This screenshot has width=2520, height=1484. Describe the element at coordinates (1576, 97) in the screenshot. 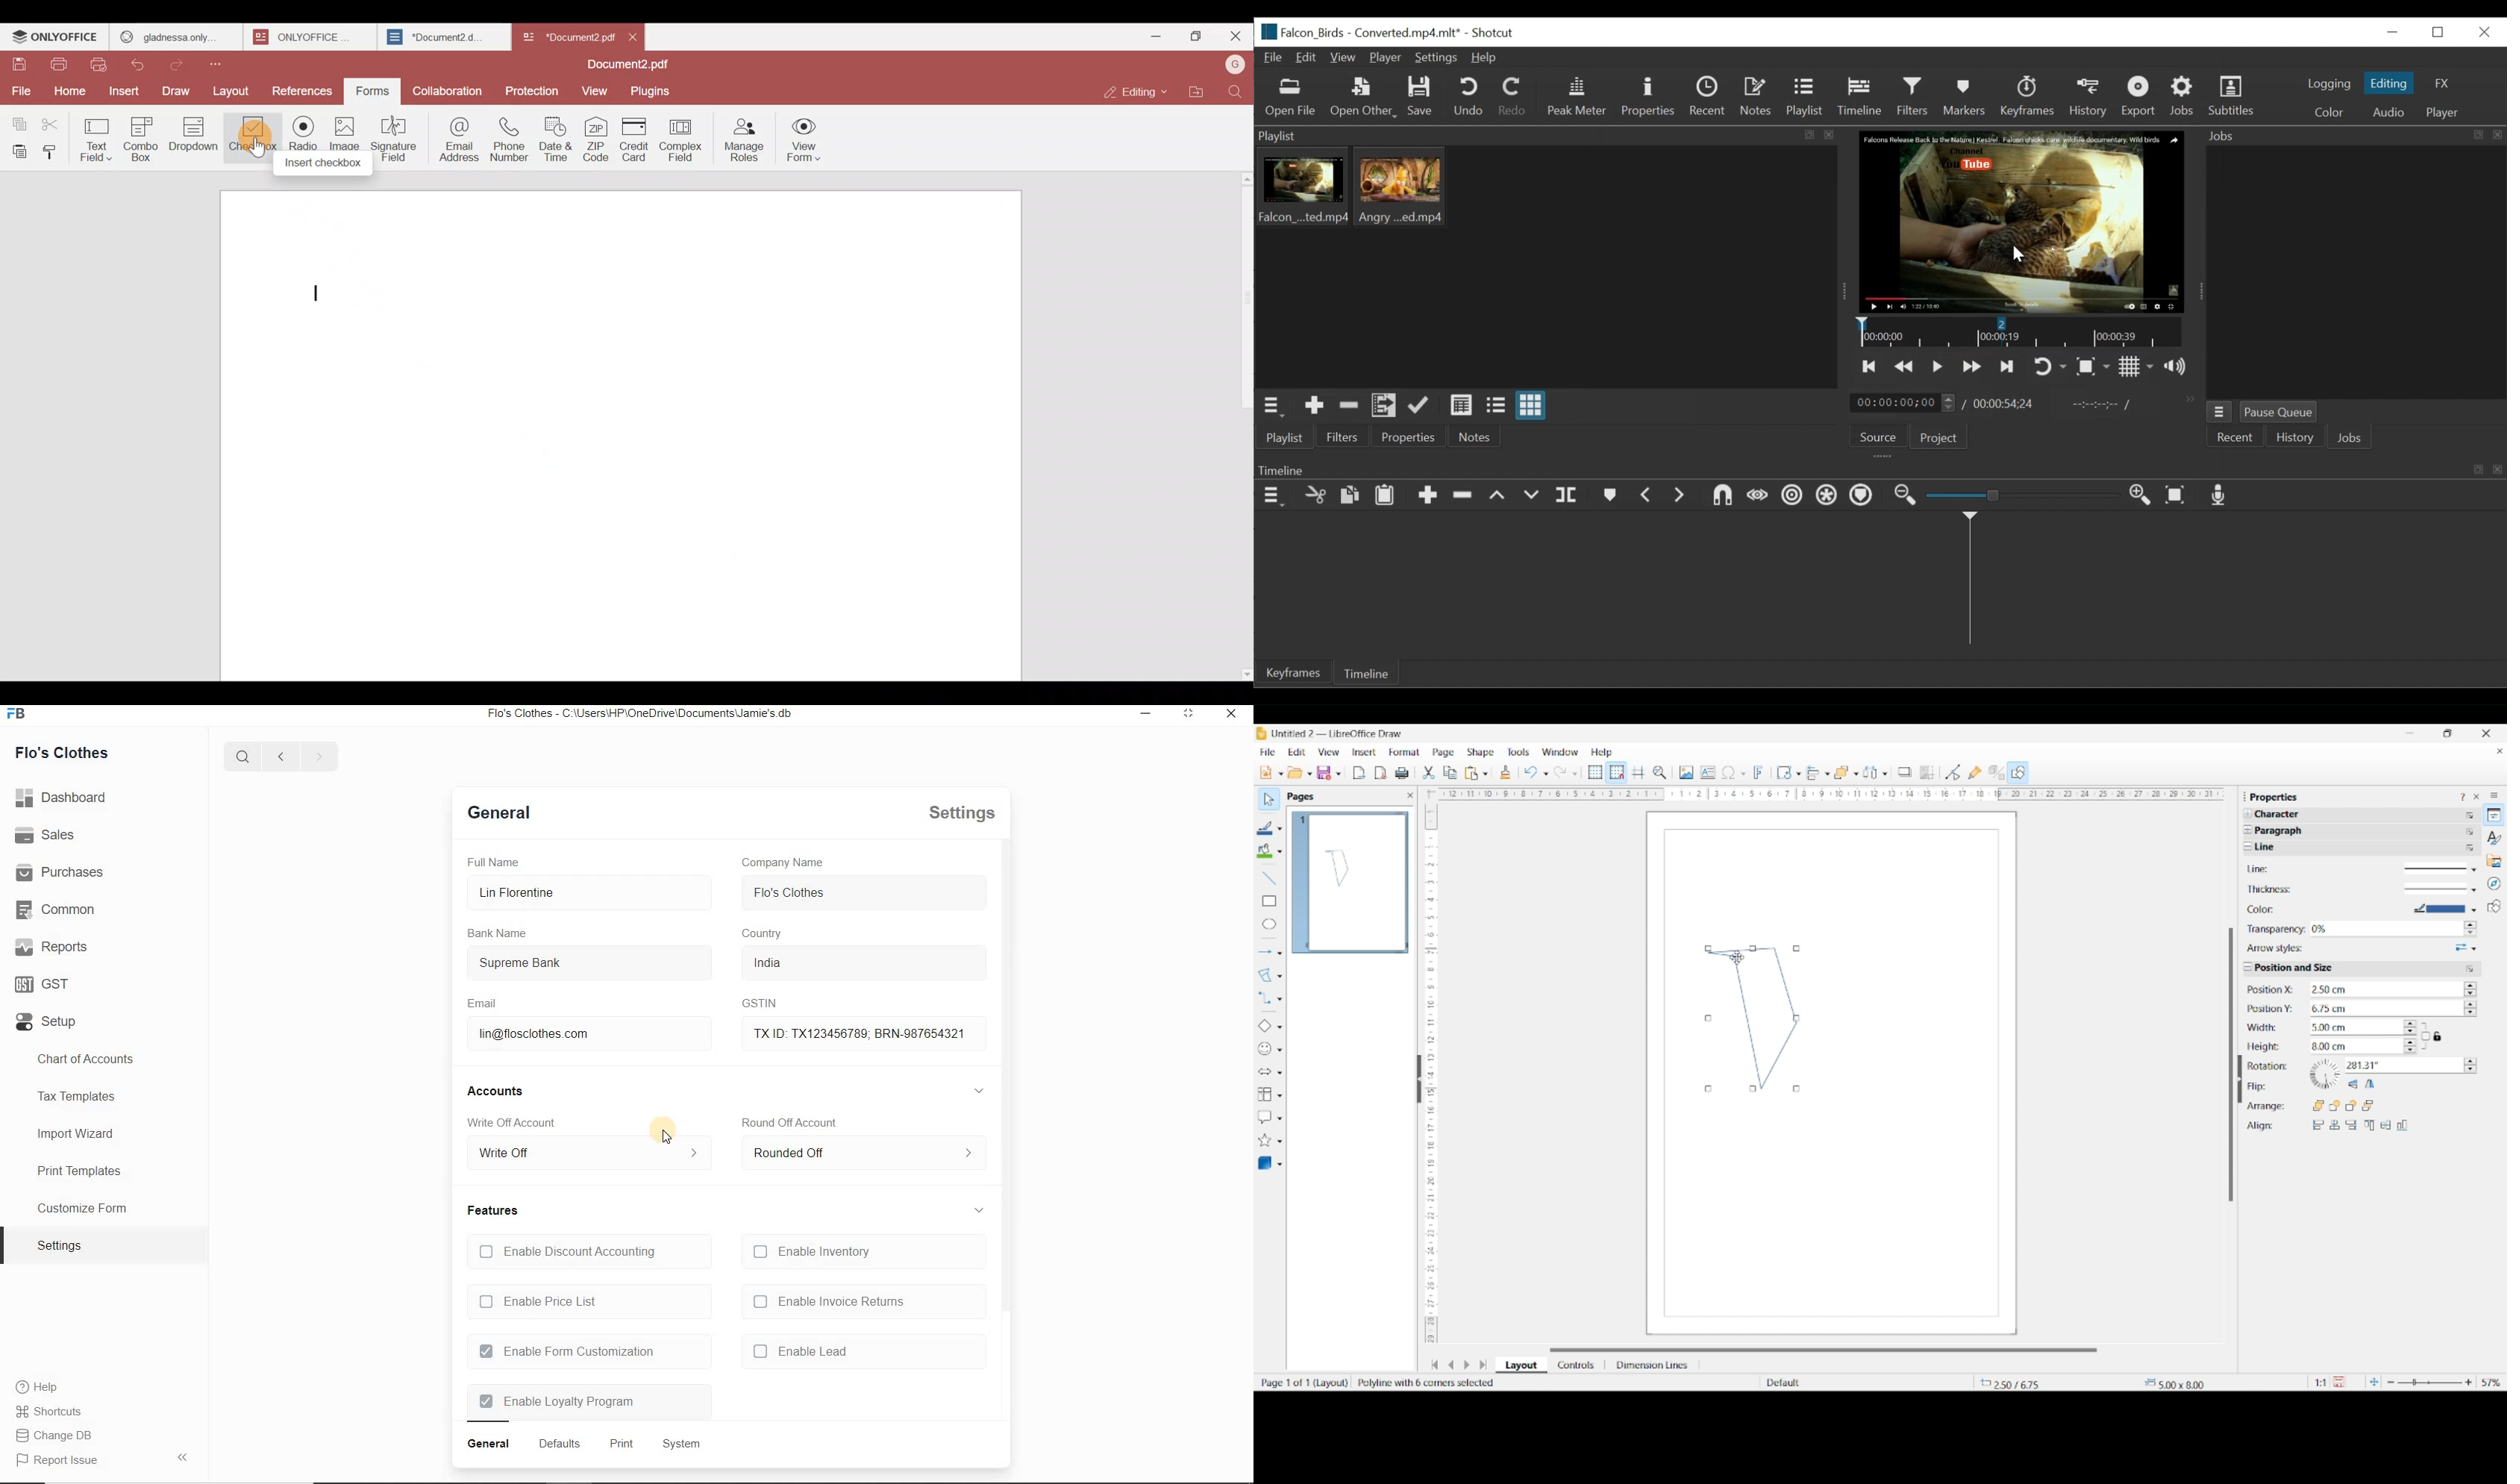

I see `Peak Meter` at that location.